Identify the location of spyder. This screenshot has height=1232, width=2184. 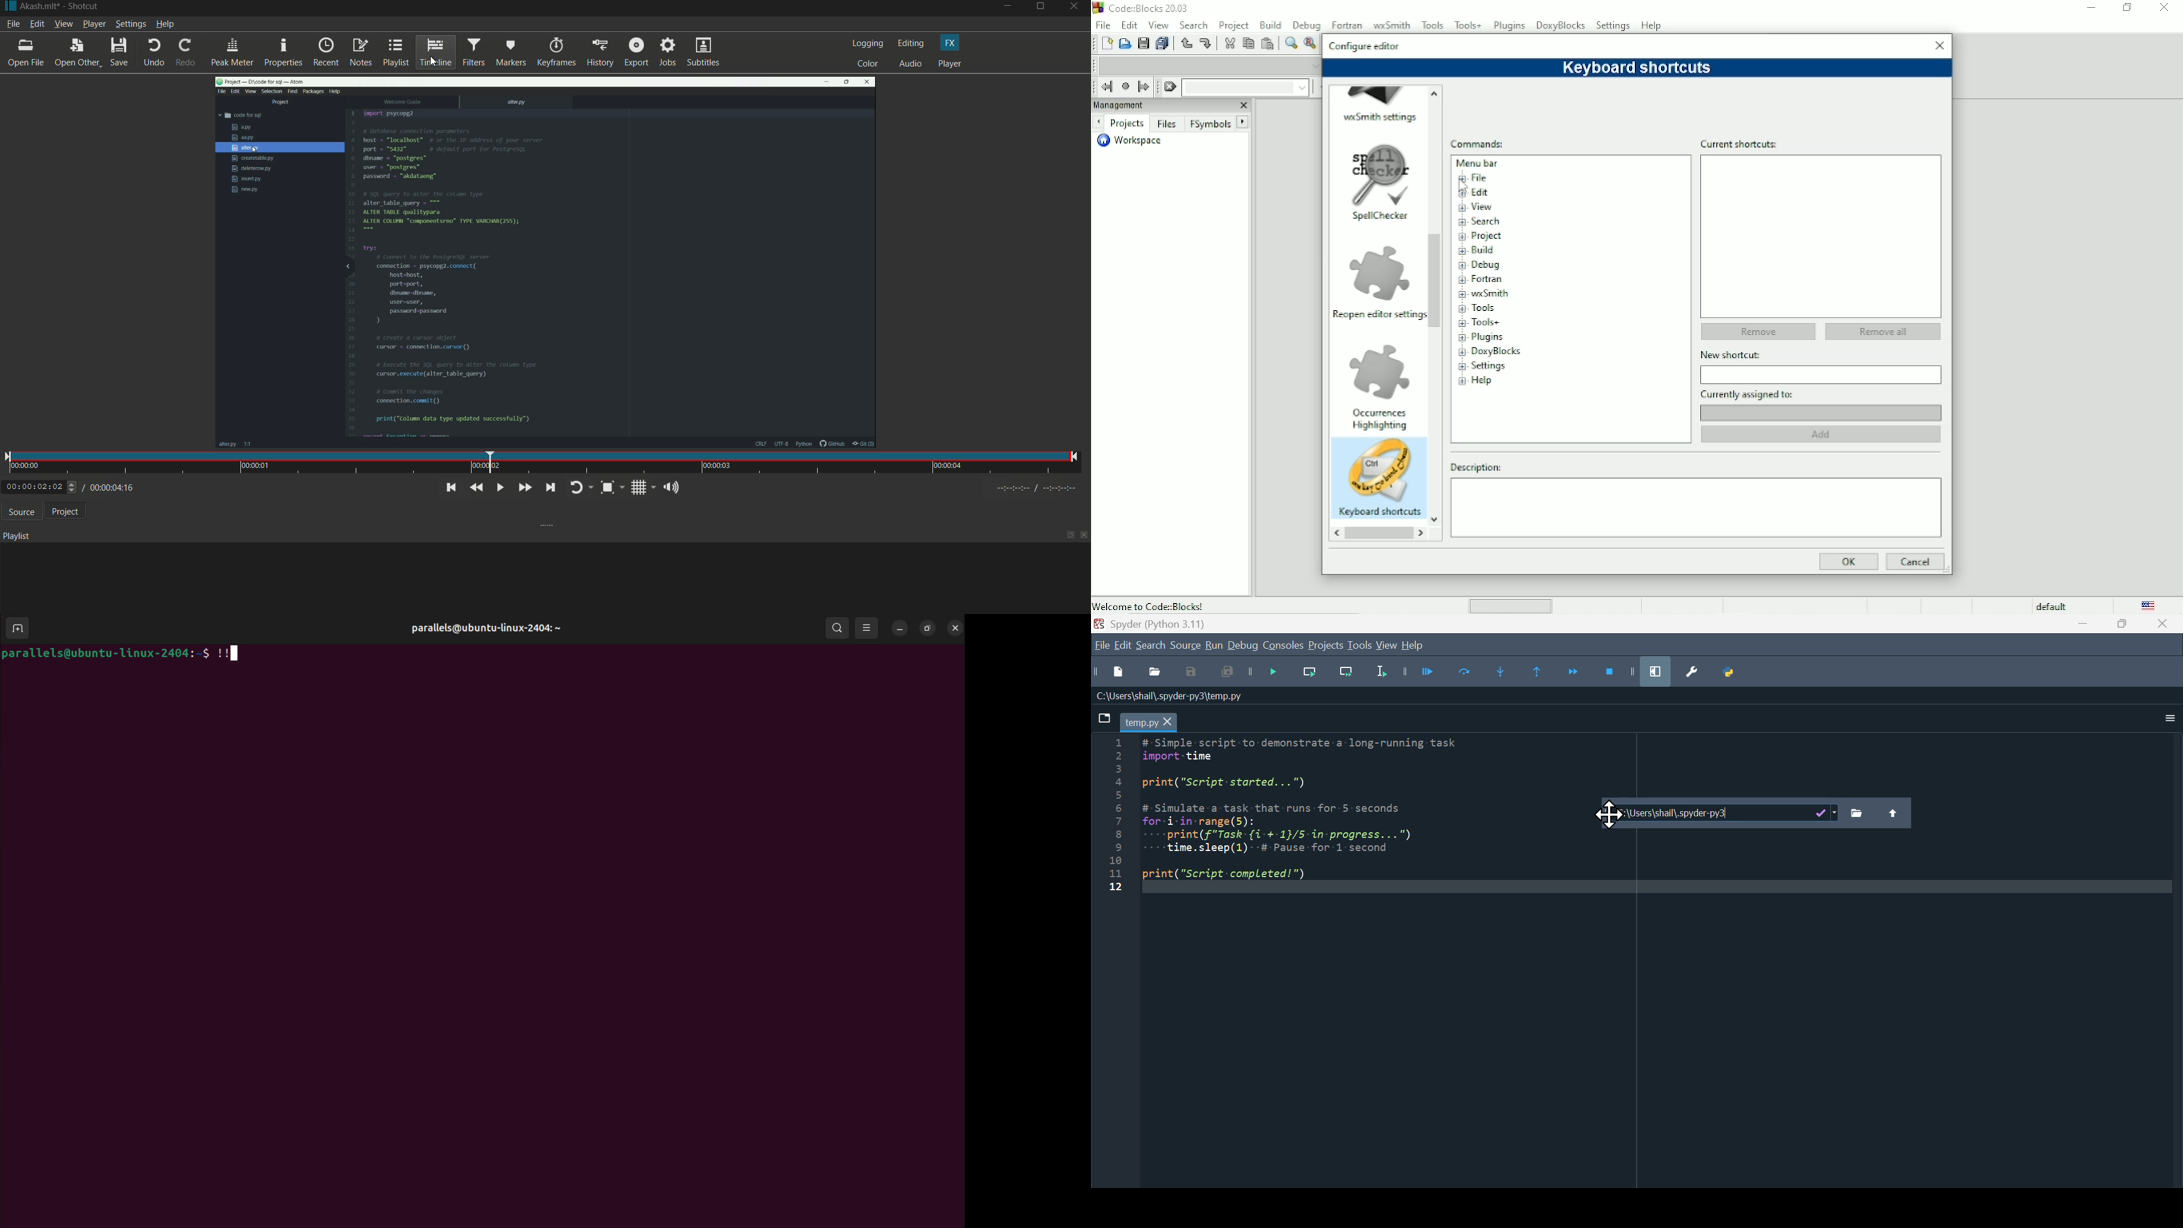
(1162, 624).